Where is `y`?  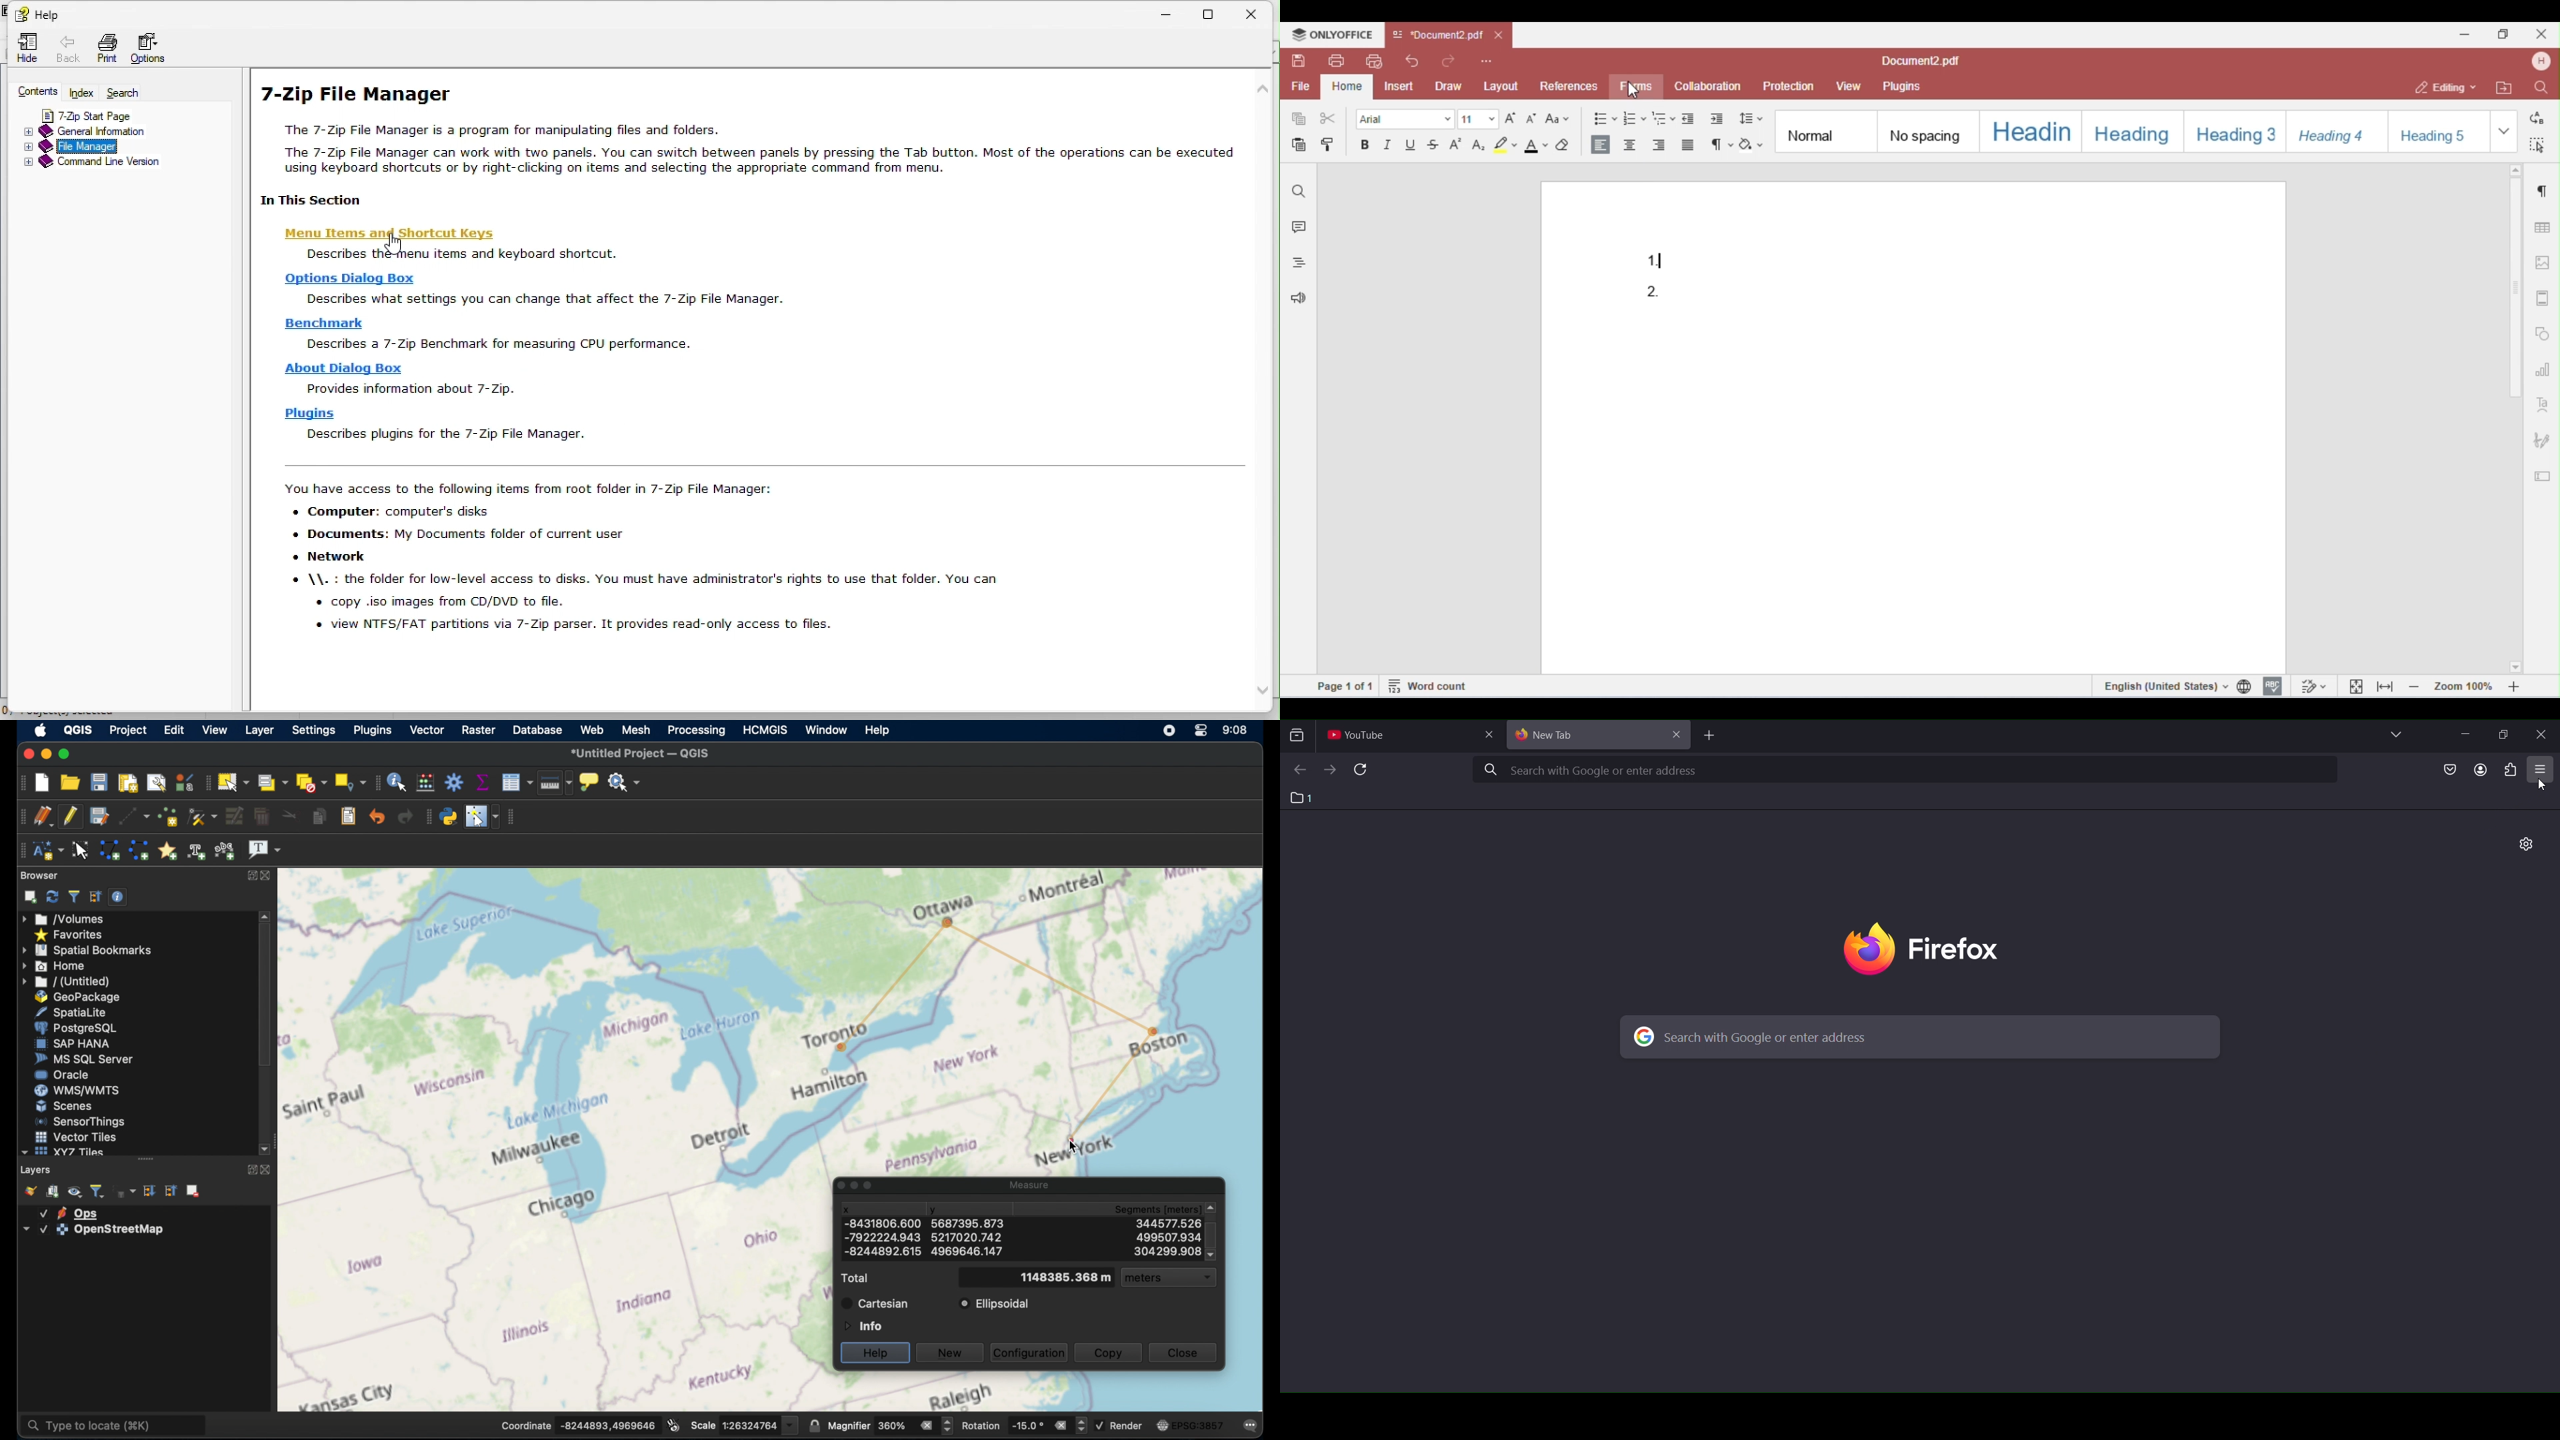 y is located at coordinates (935, 1211).